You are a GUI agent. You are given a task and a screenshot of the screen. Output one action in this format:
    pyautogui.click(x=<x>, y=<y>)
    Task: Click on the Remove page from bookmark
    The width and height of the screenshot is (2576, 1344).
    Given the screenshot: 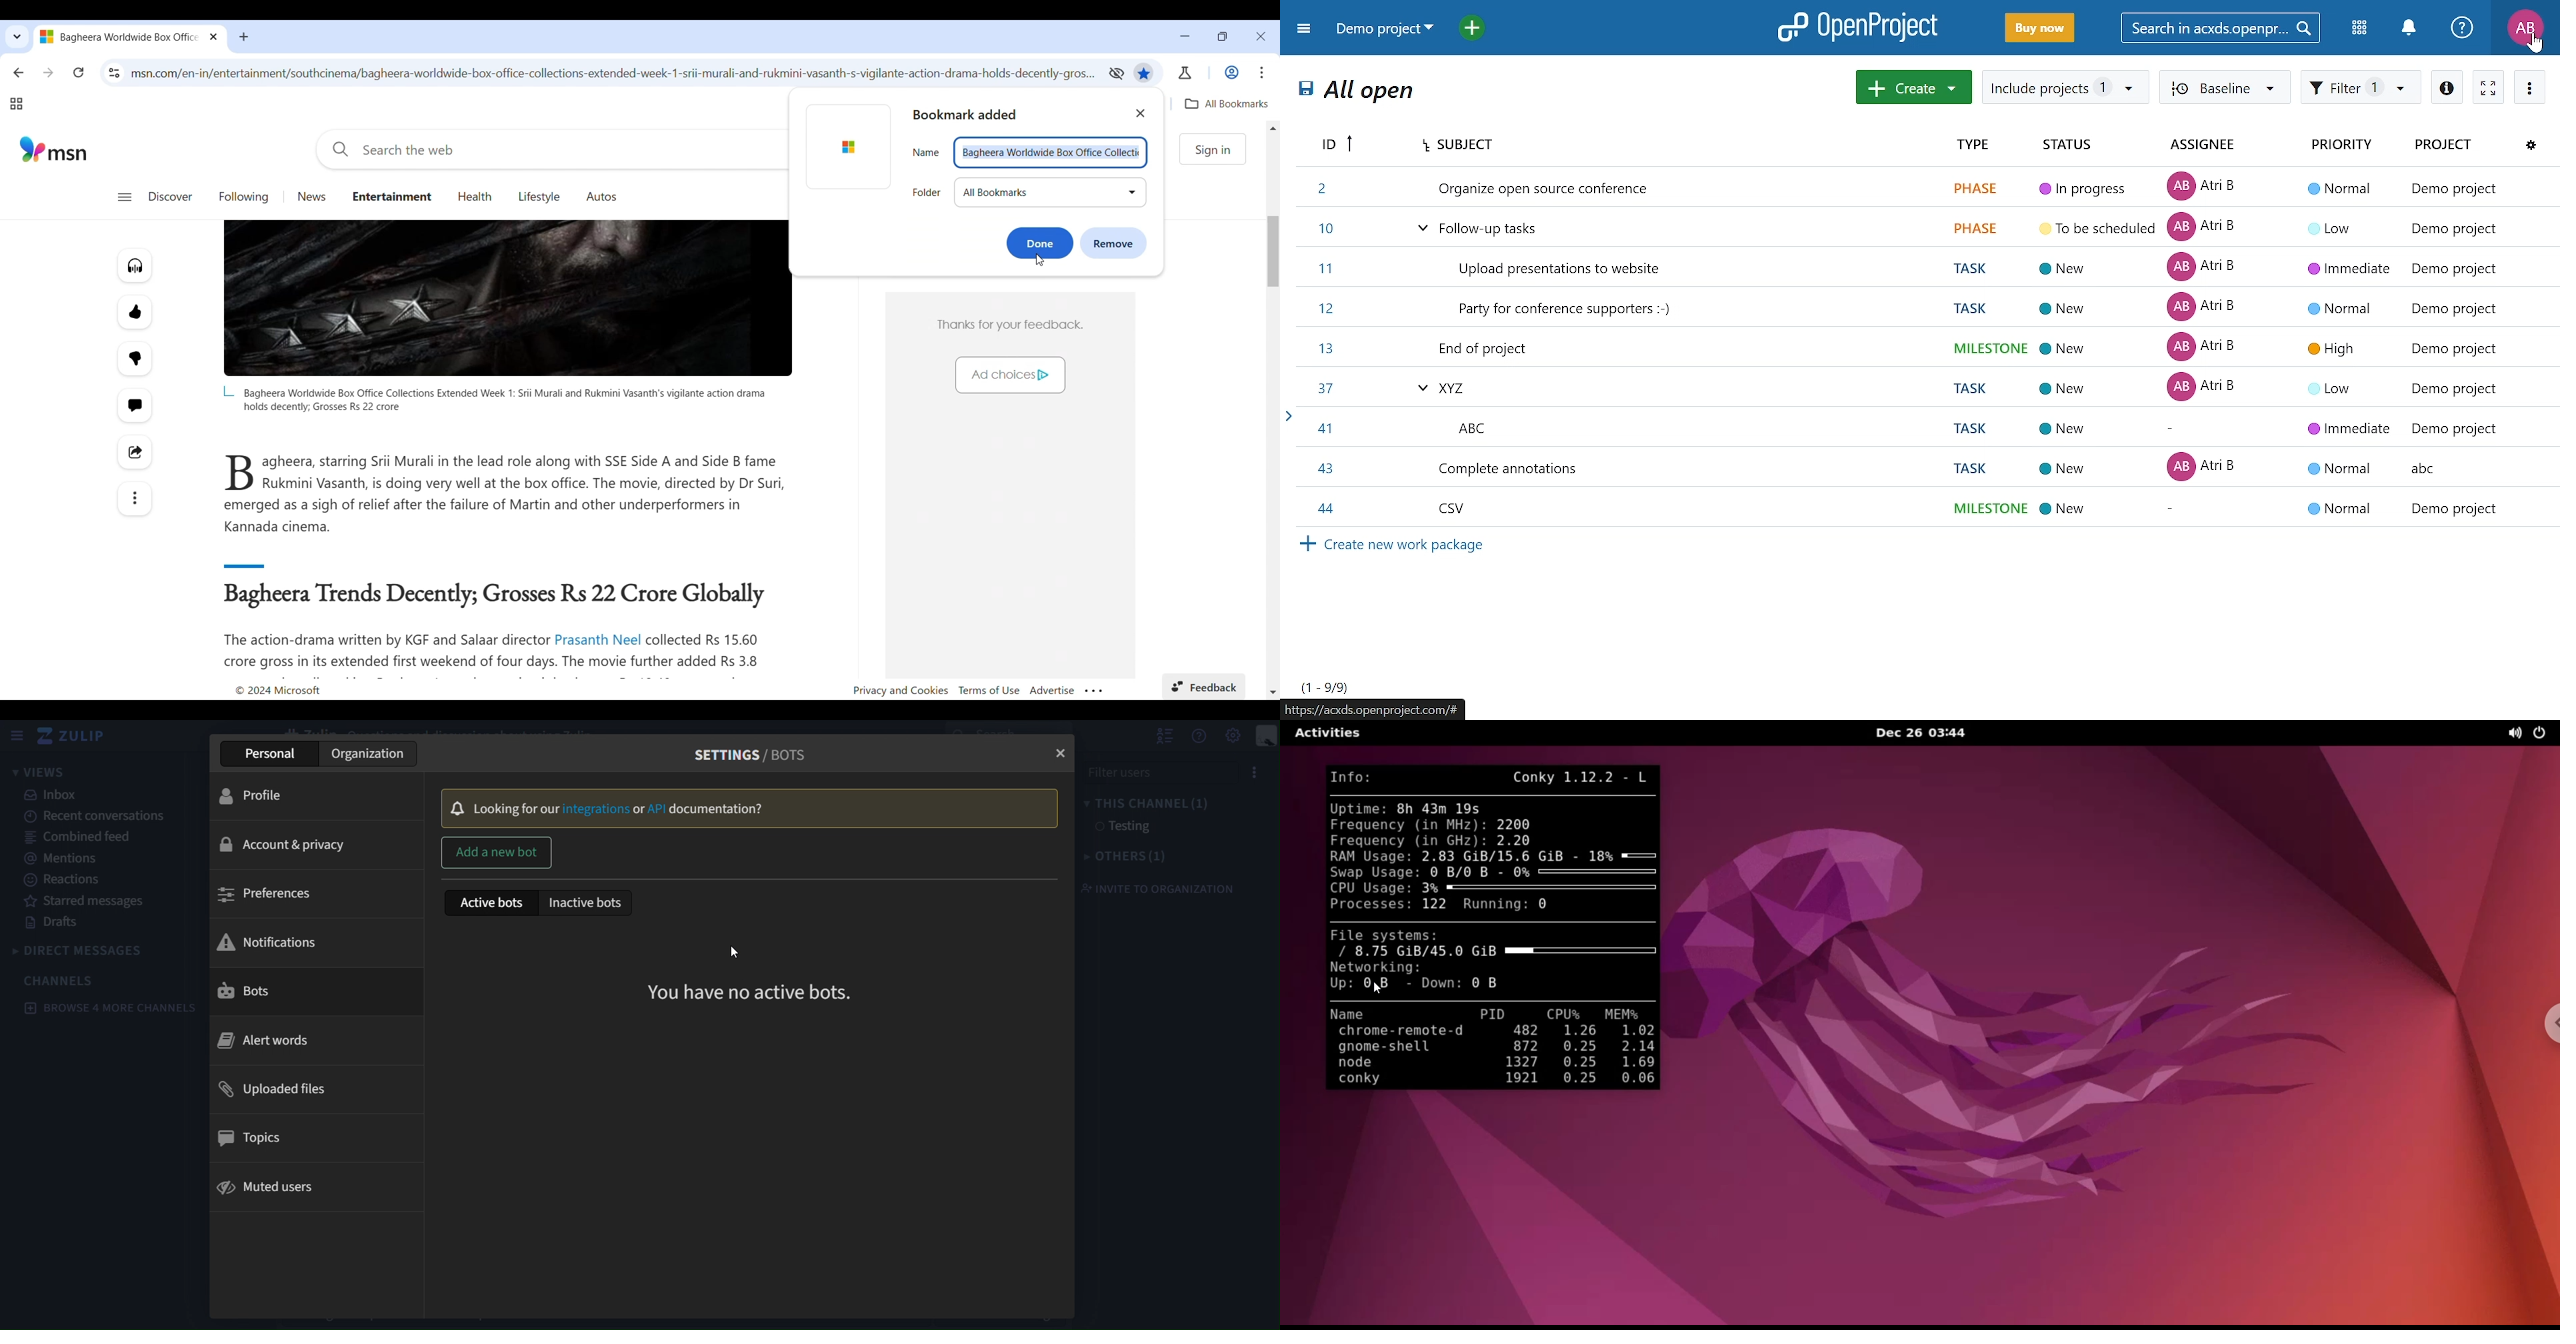 What is the action you would take?
    pyautogui.click(x=1114, y=243)
    